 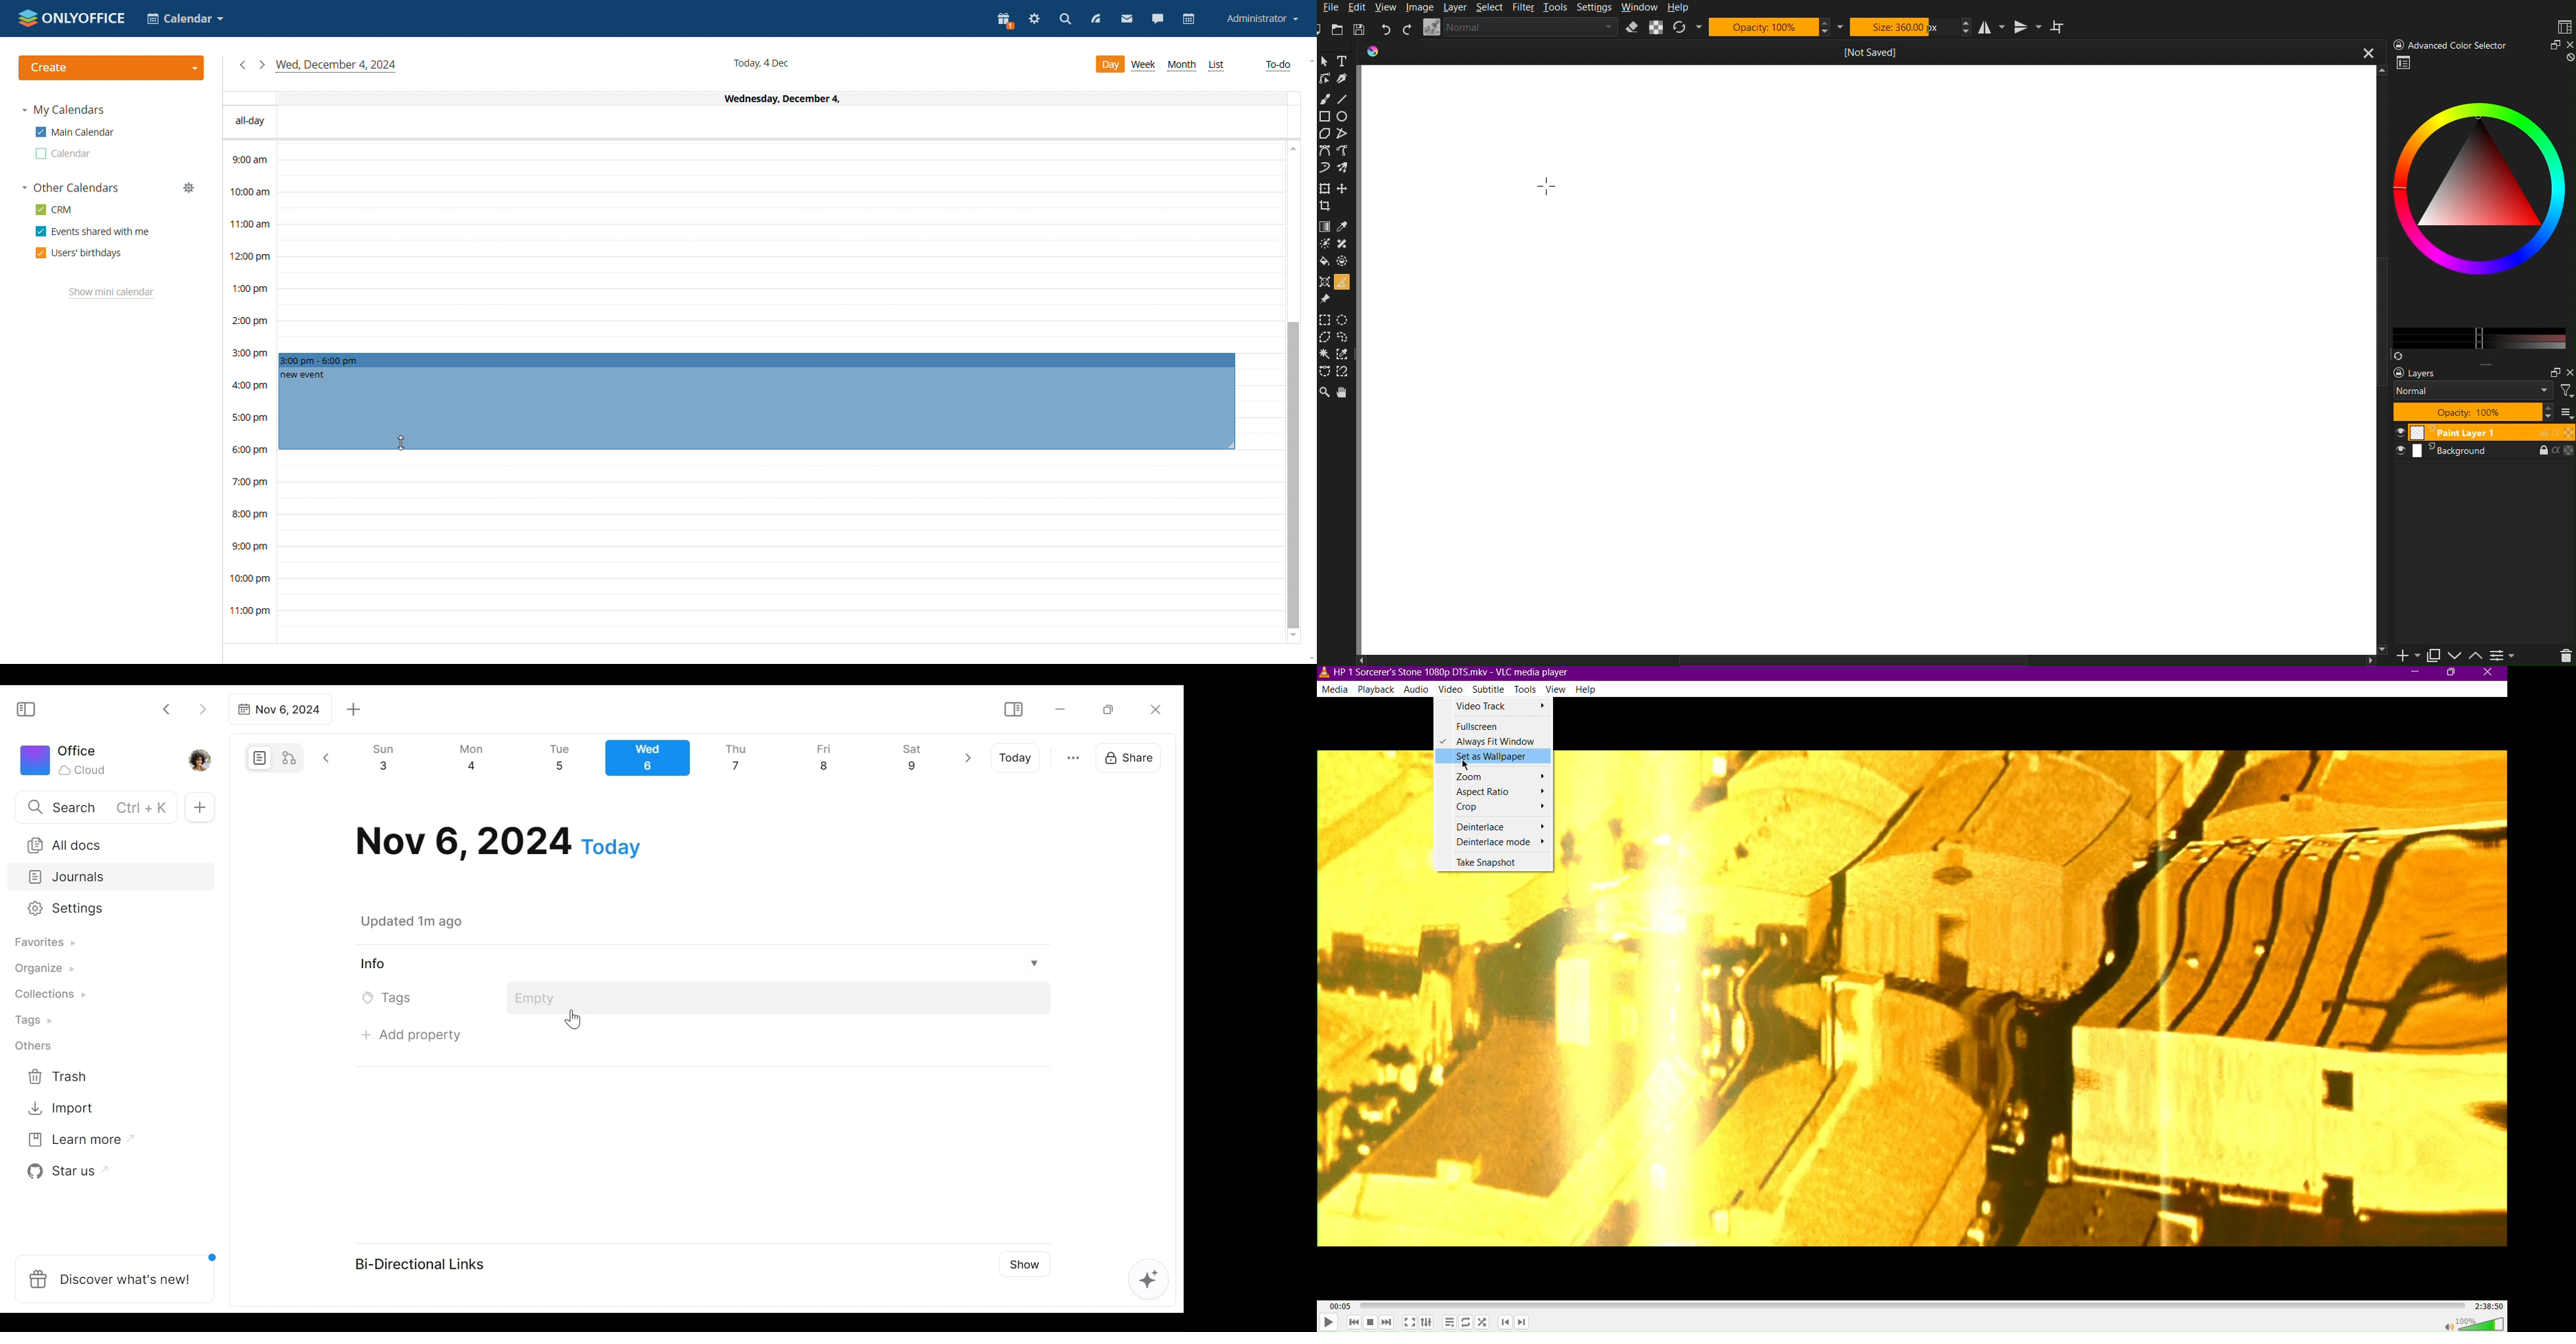 I want to click on Text, so click(x=1344, y=60).